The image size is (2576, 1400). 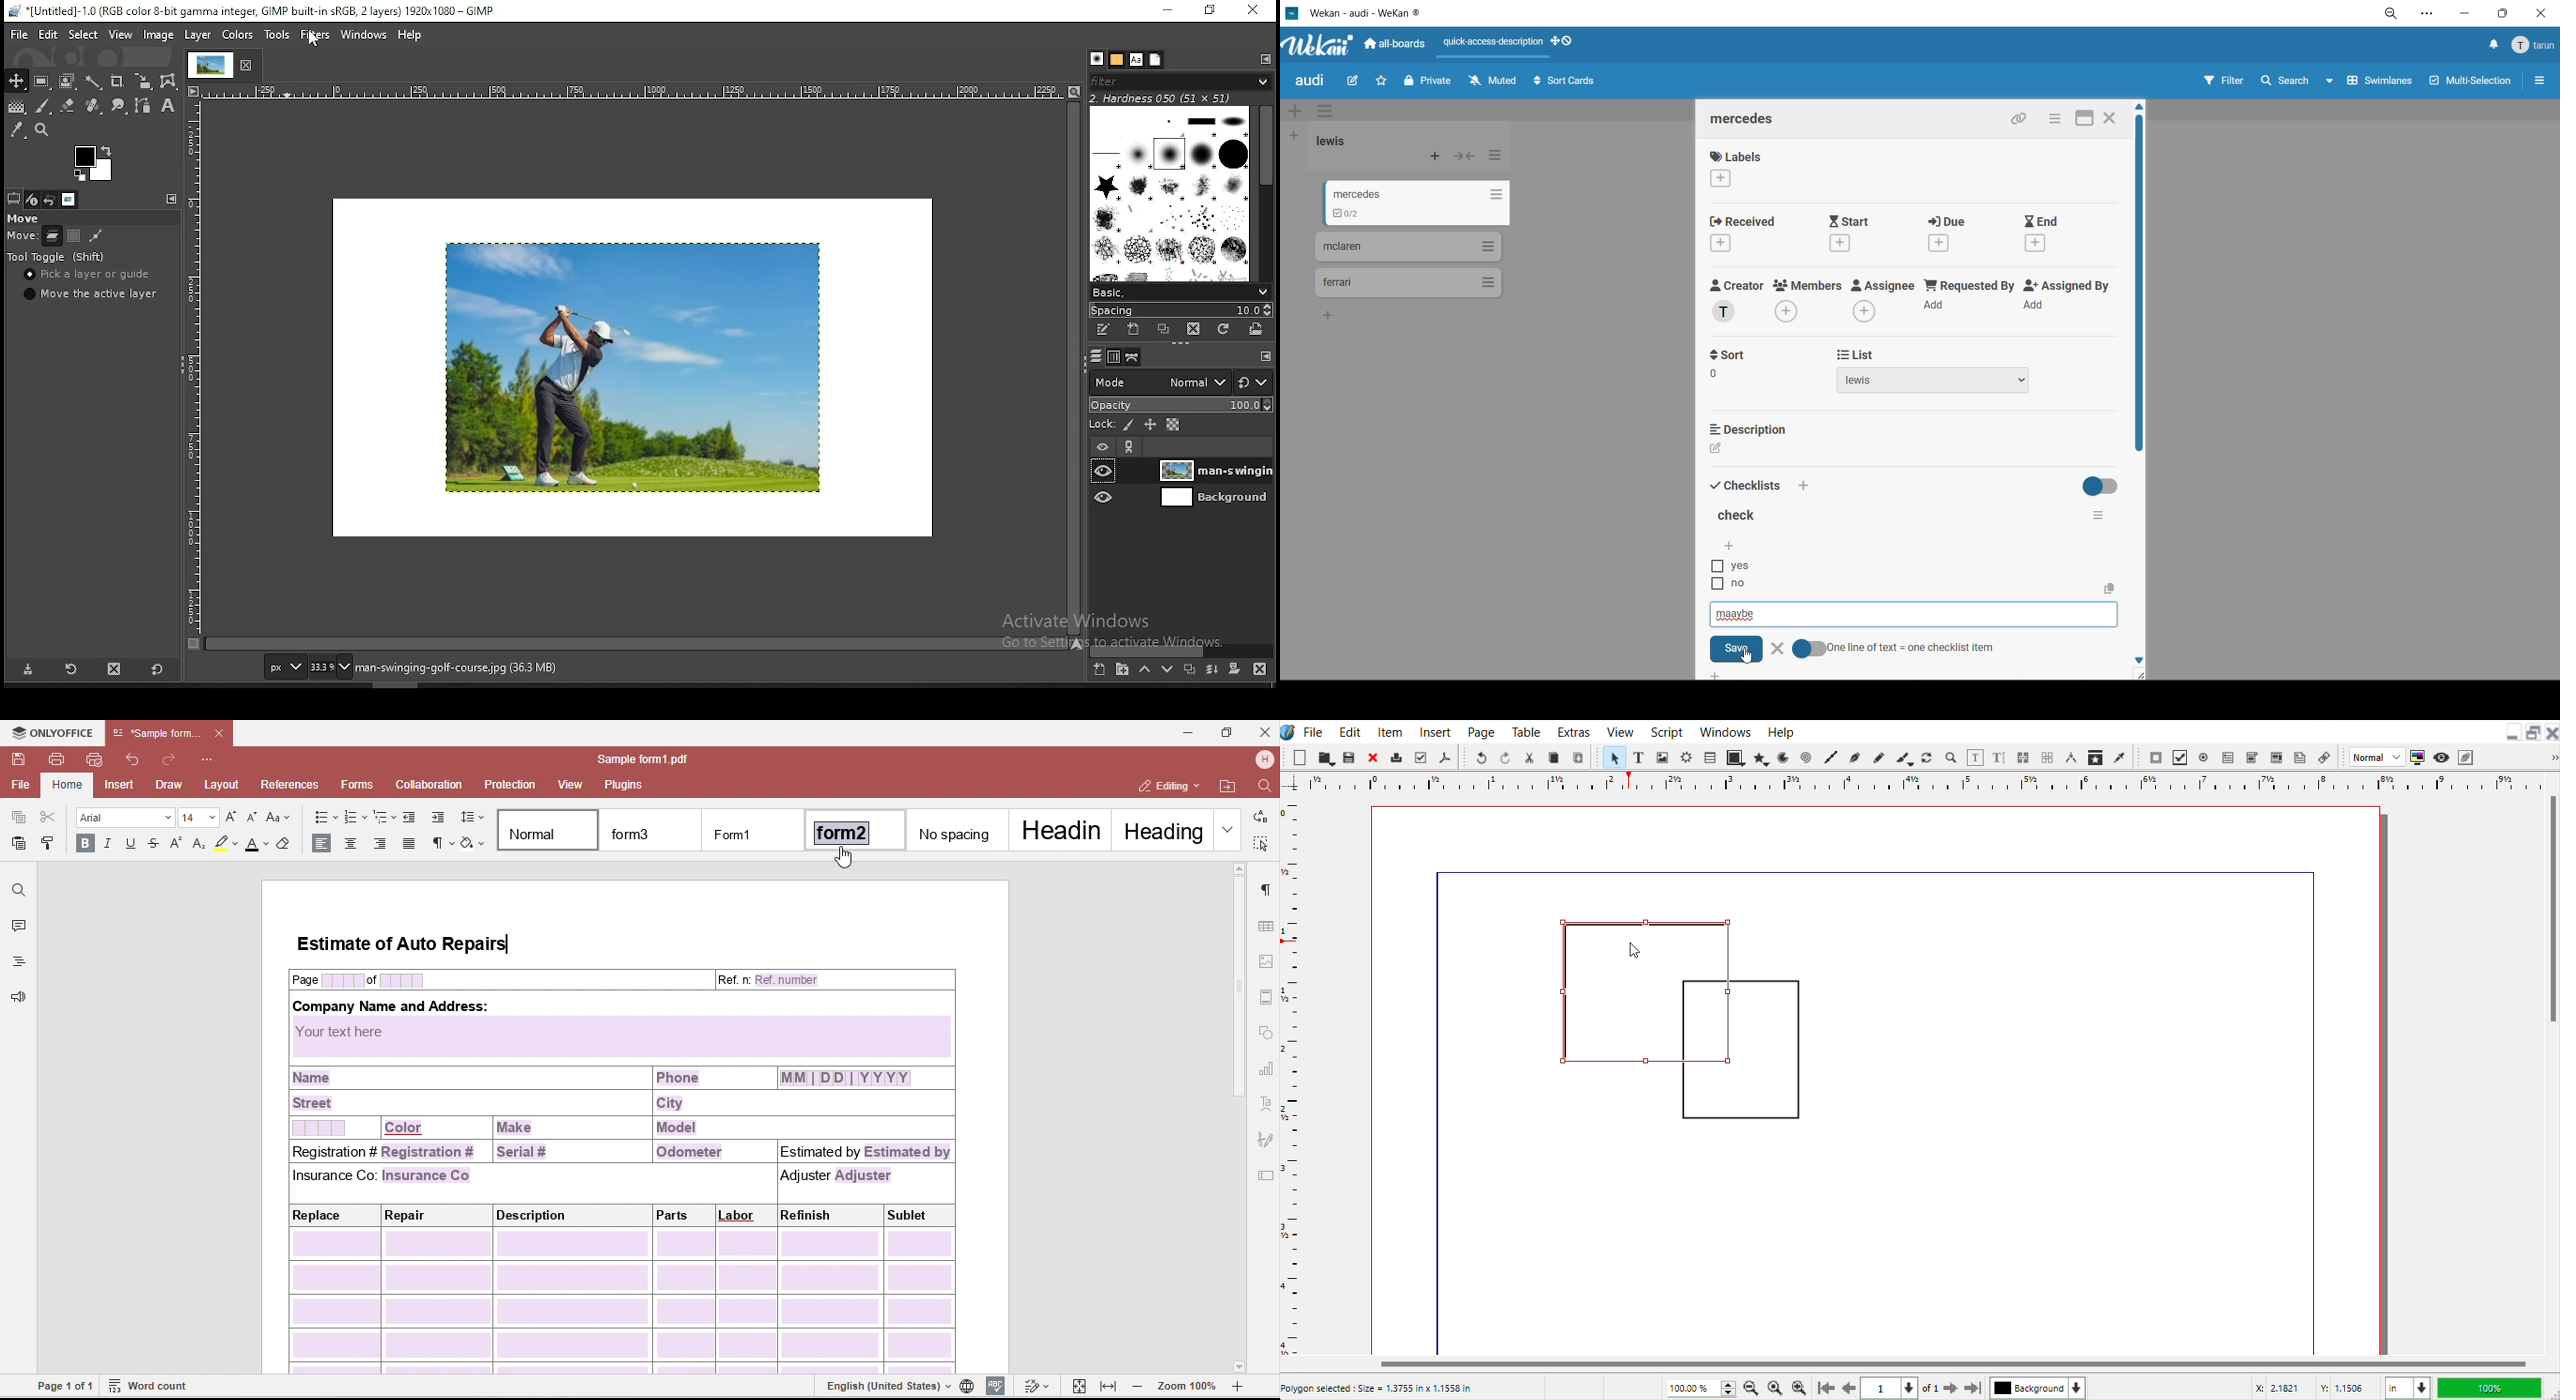 What do you see at coordinates (2416, 758) in the screenshot?
I see `Toggle color` at bounding box center [2416, 758].